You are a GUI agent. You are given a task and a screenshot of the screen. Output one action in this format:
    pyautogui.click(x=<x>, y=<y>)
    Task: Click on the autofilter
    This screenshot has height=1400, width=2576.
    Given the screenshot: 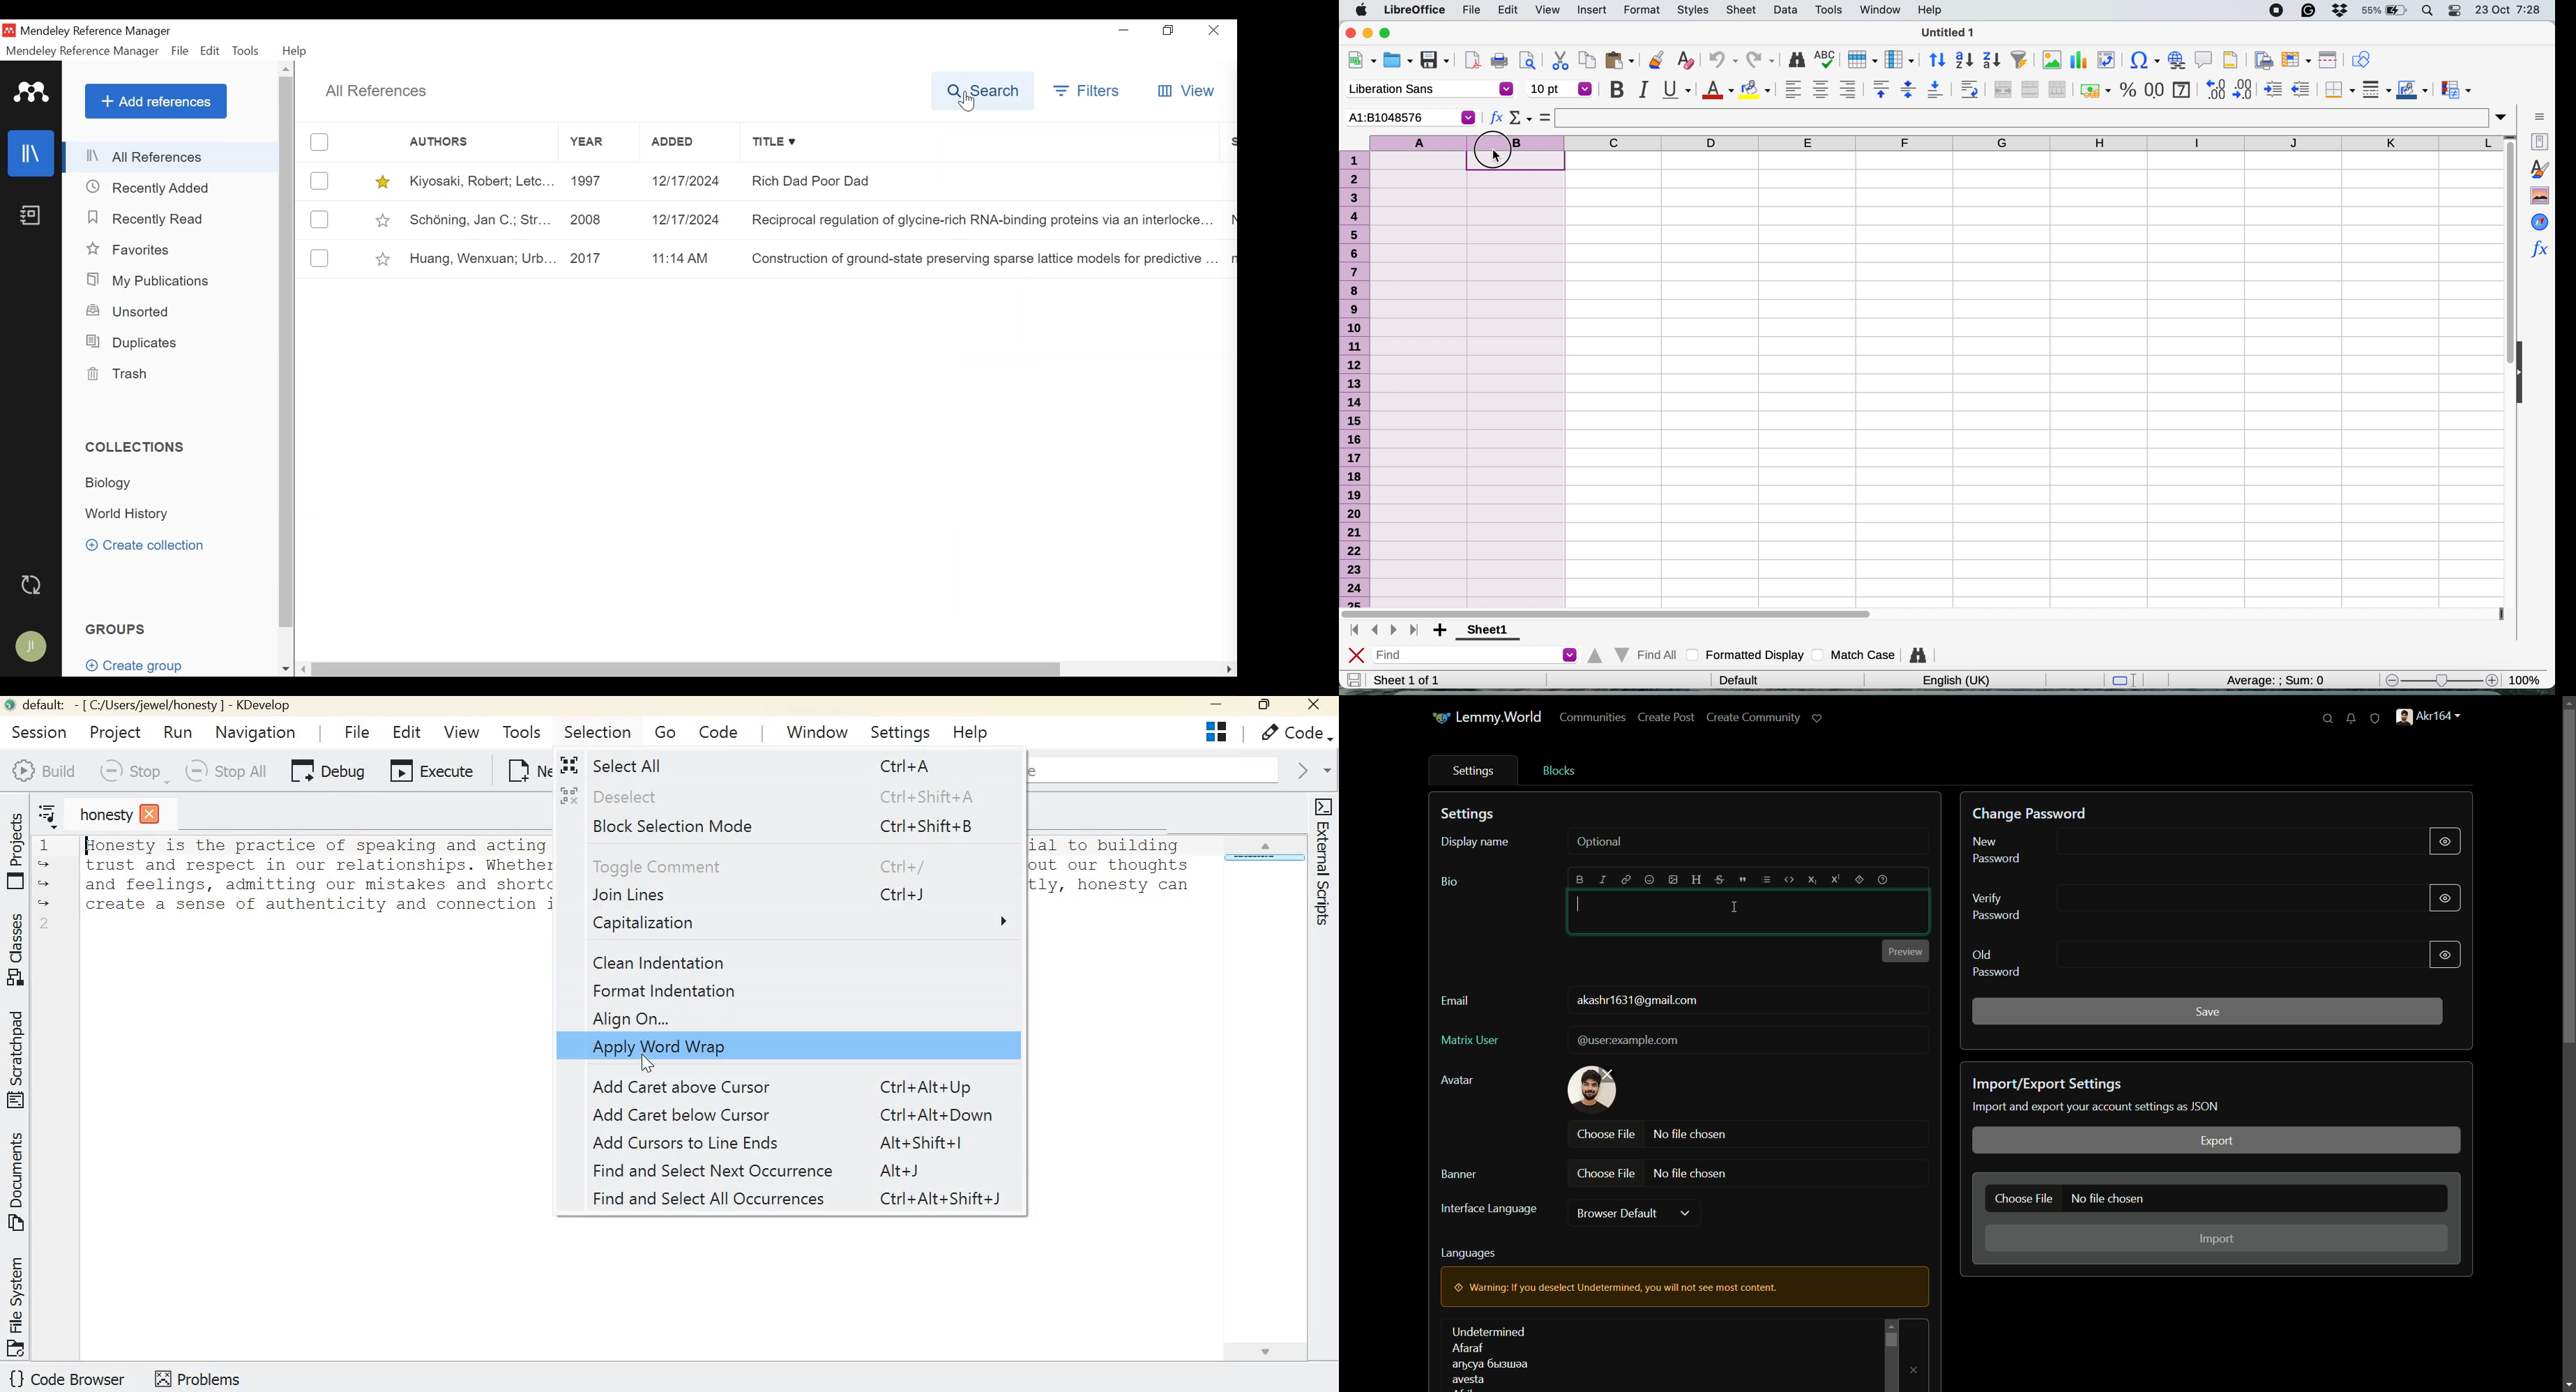 What is the action you would take?
    pyautogui.click(x=2019, y=59)
    